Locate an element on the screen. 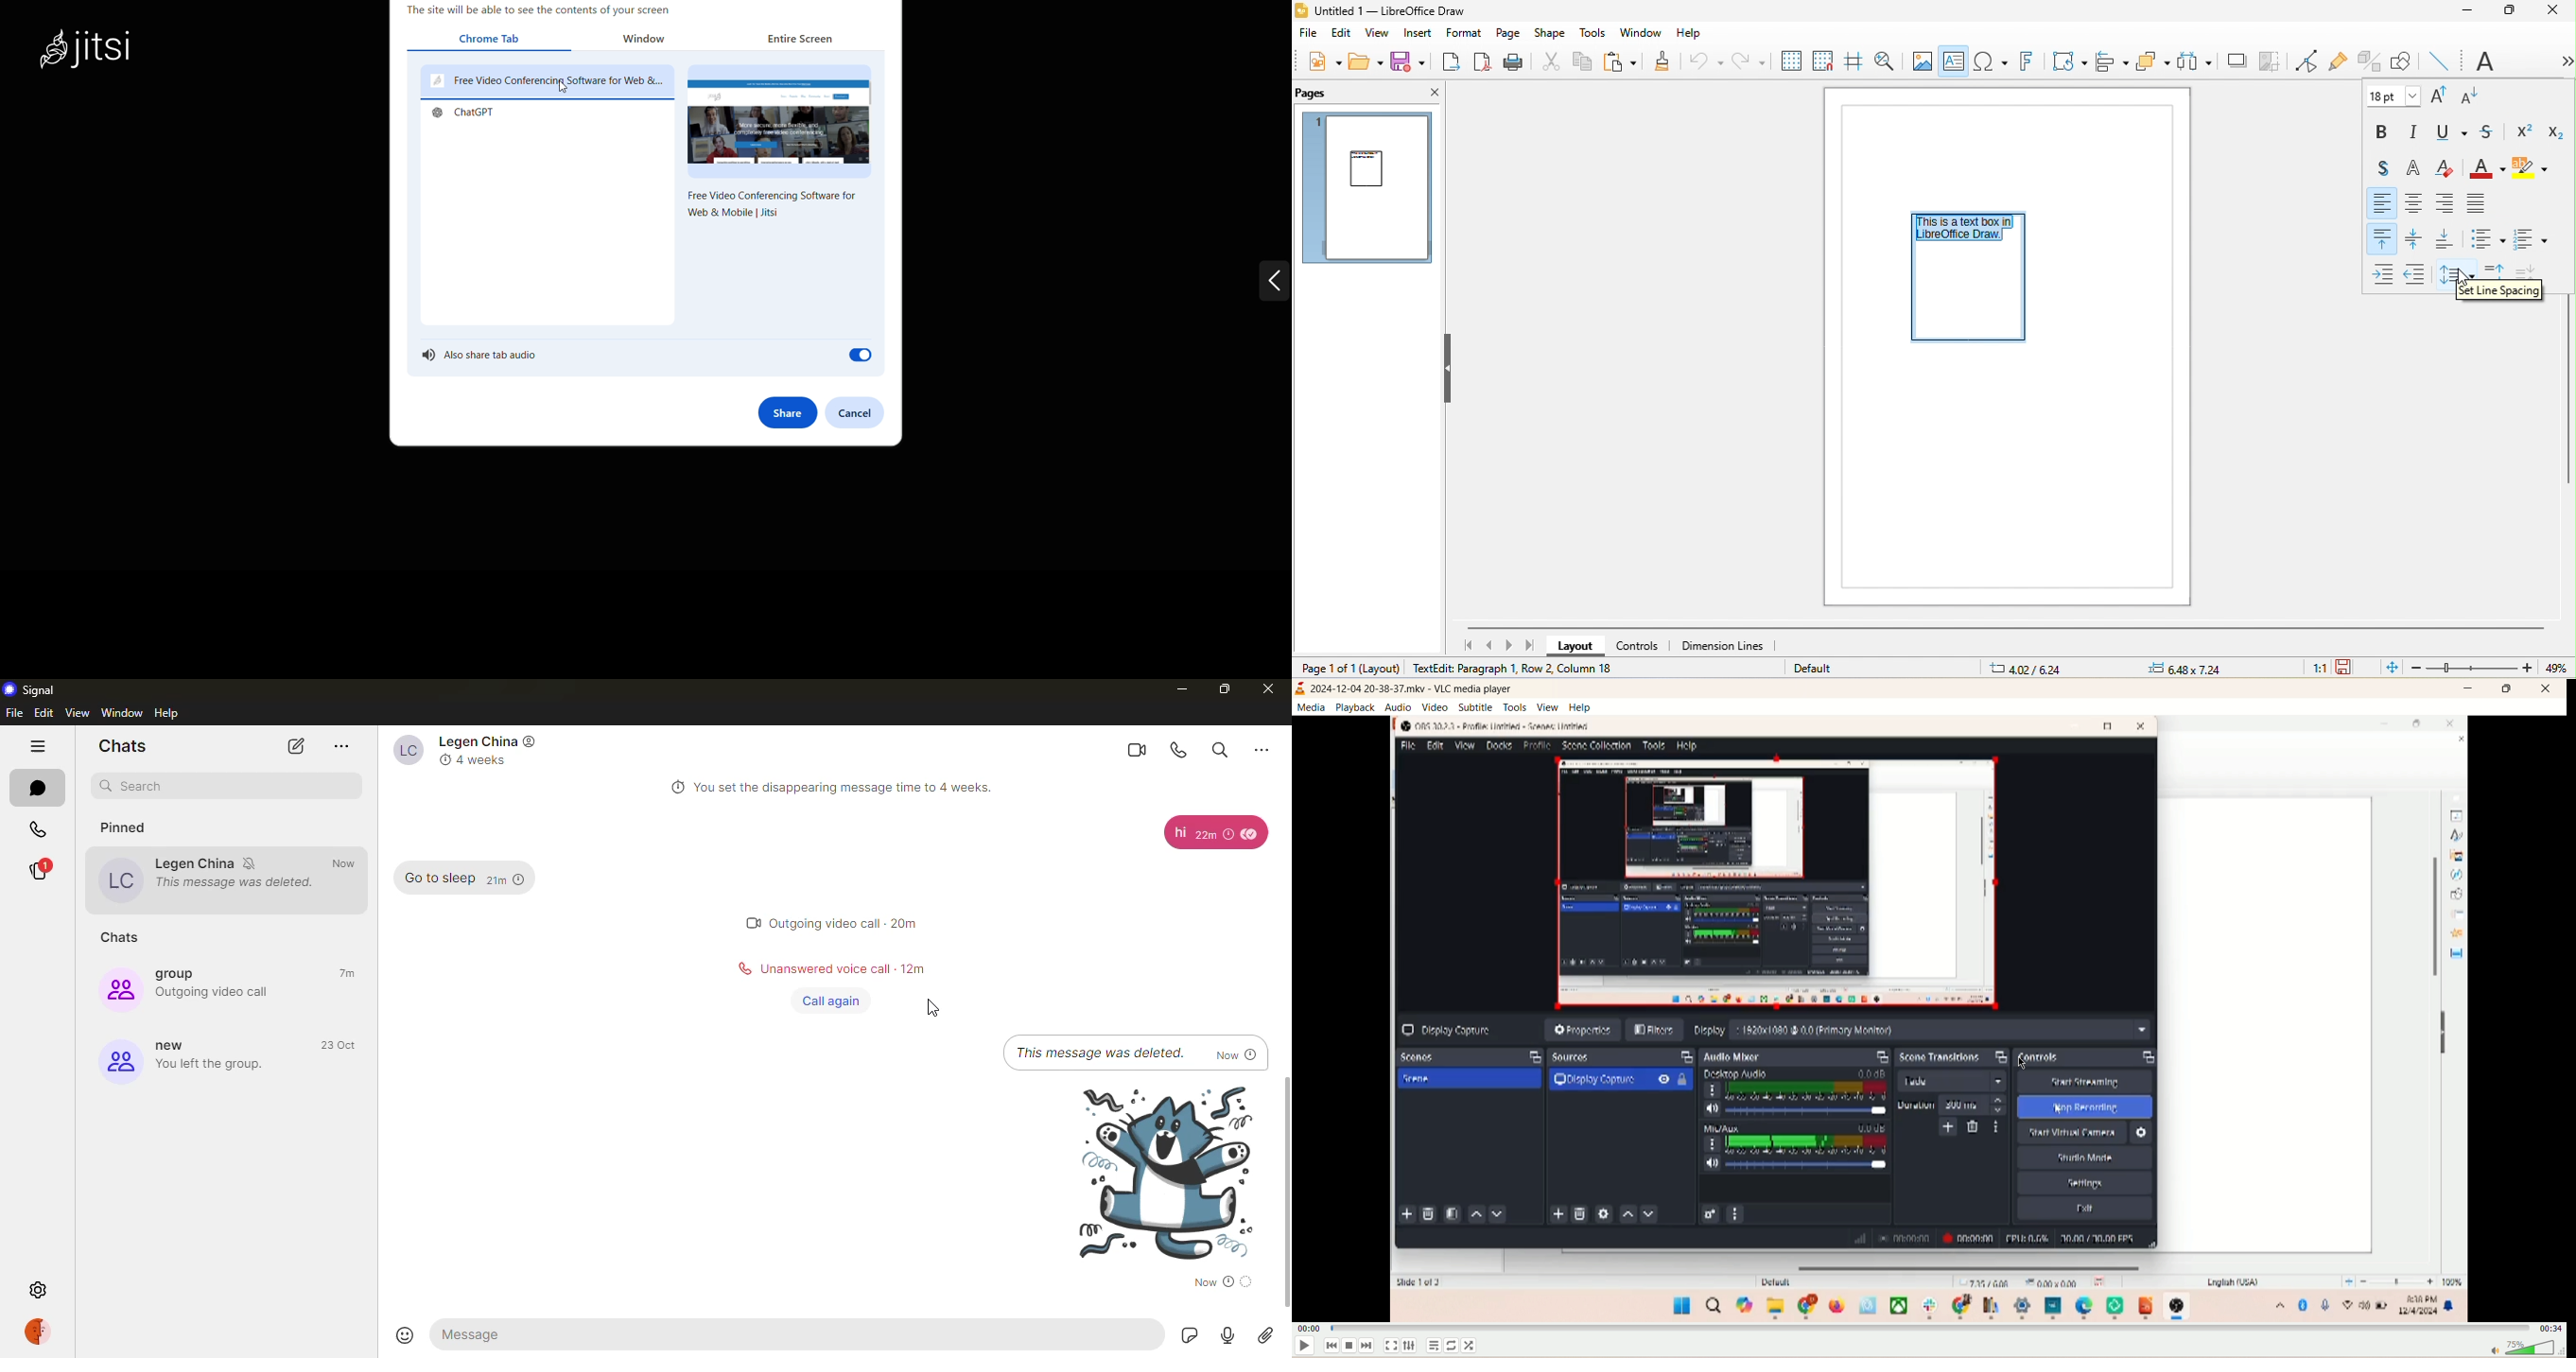 The width and height of the screenshot is (2576, 1372). The site will be able to see the contents of your screen is located at coordinates (538, 11).